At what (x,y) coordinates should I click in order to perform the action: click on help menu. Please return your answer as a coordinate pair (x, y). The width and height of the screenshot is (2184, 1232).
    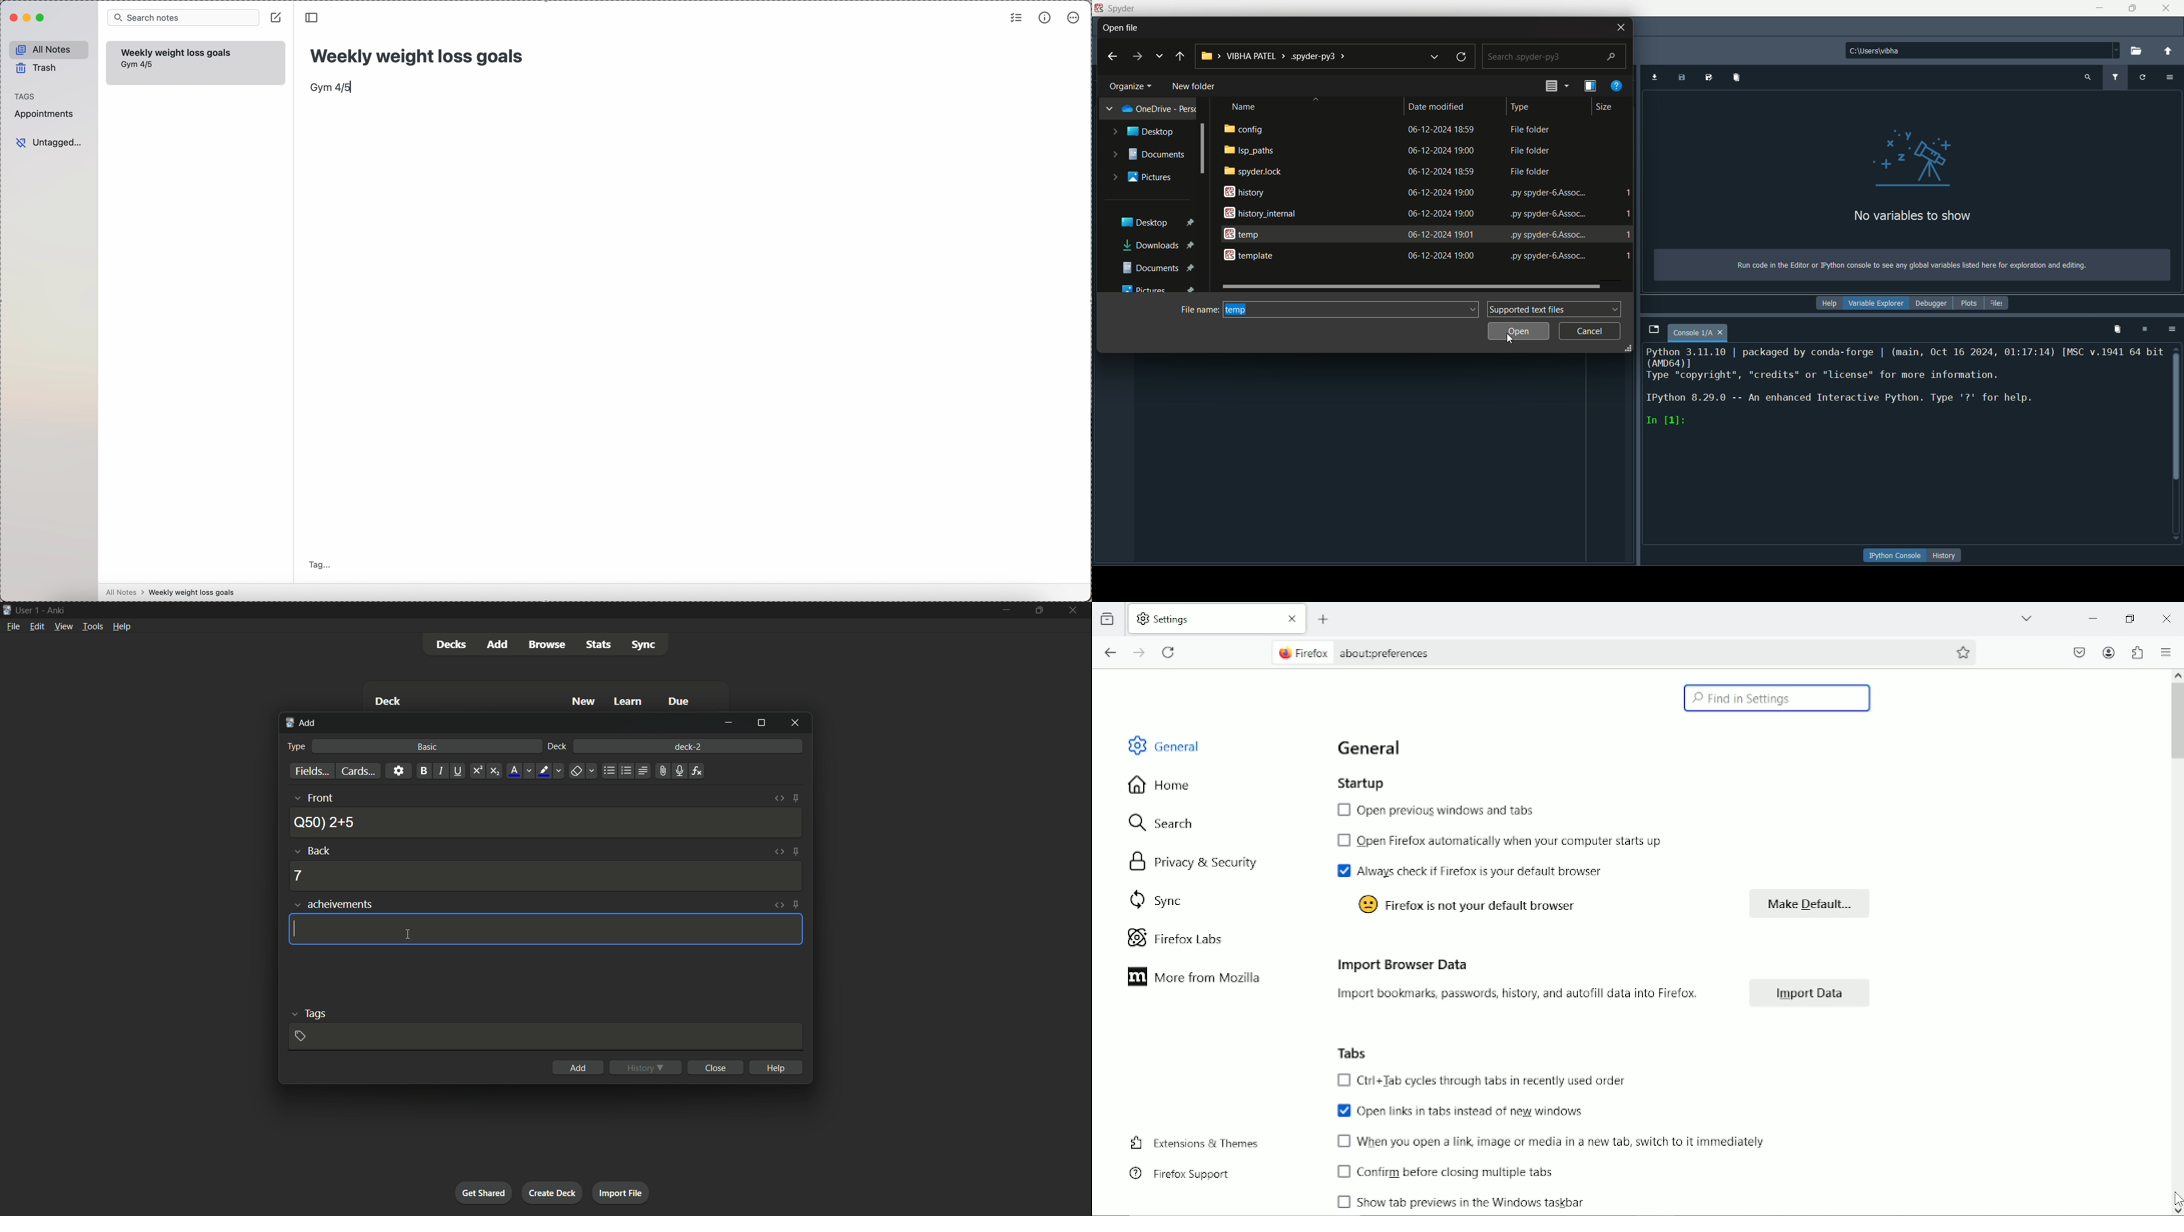
    Looking at the image, I should click on (123, 626).